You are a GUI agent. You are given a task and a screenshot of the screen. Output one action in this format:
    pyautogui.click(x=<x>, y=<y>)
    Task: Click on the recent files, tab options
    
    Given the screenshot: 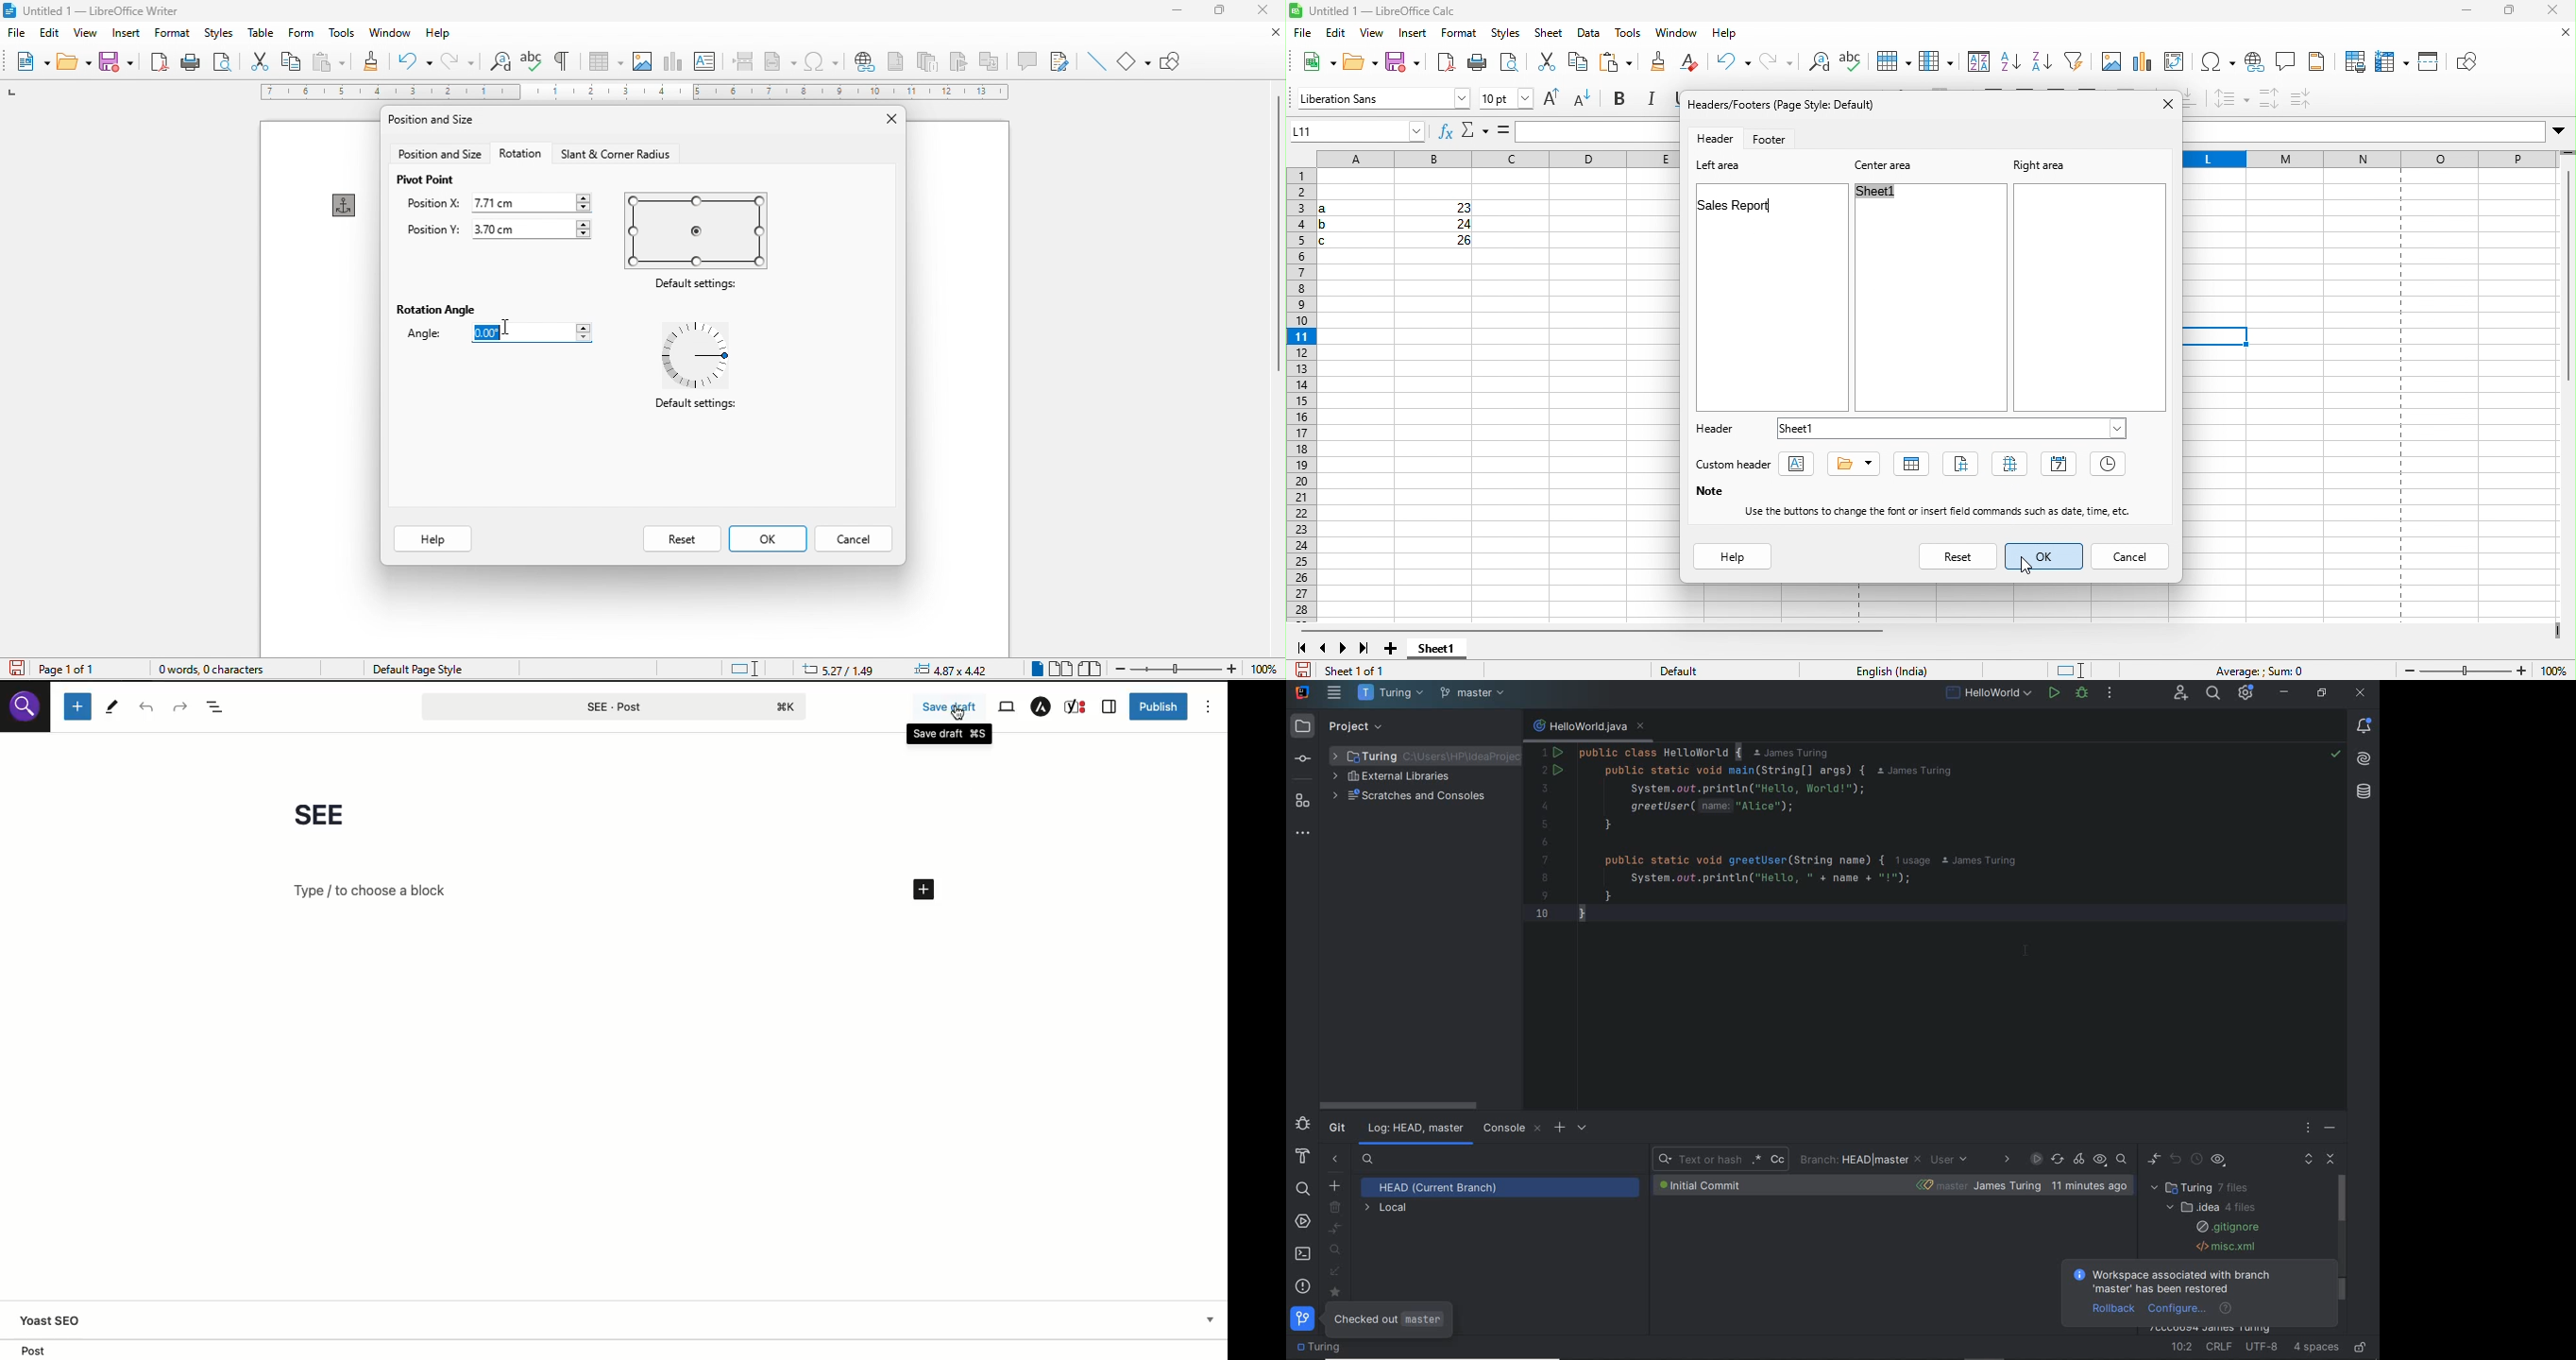 What is the action you would take?
    pyautogui.click(x=2333, y=728)
    